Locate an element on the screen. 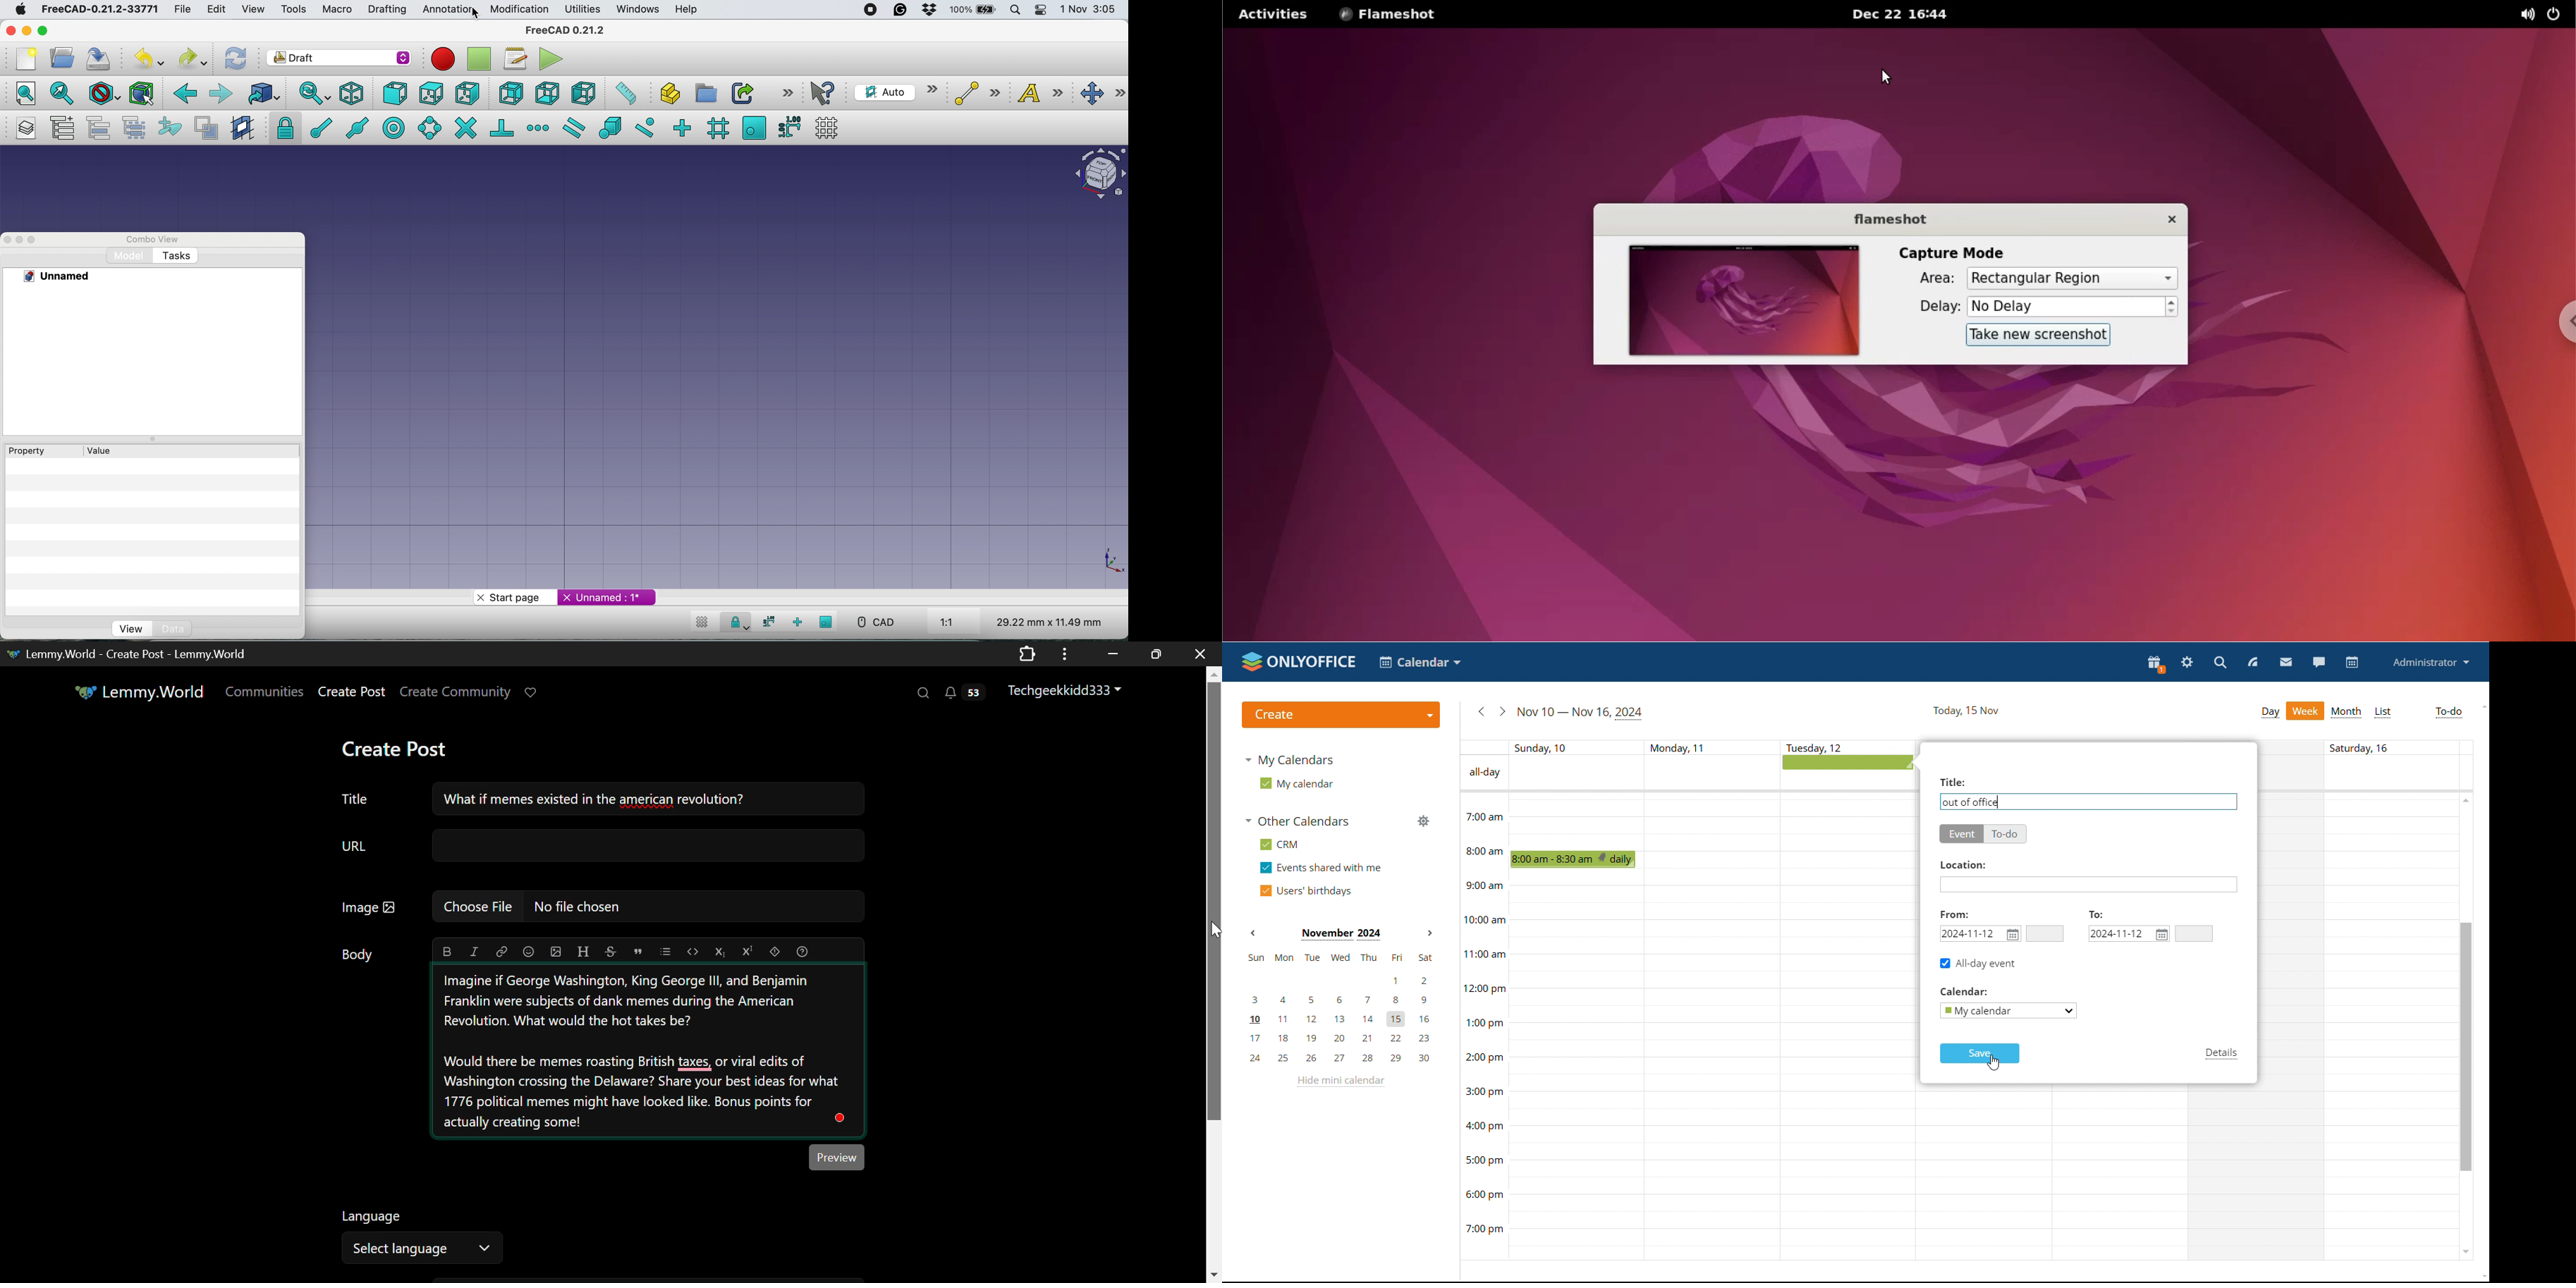 Image resolution: width=2576 pixels, height=1288 pixels. Create Post Page Link is located at coordinates (351, 692).